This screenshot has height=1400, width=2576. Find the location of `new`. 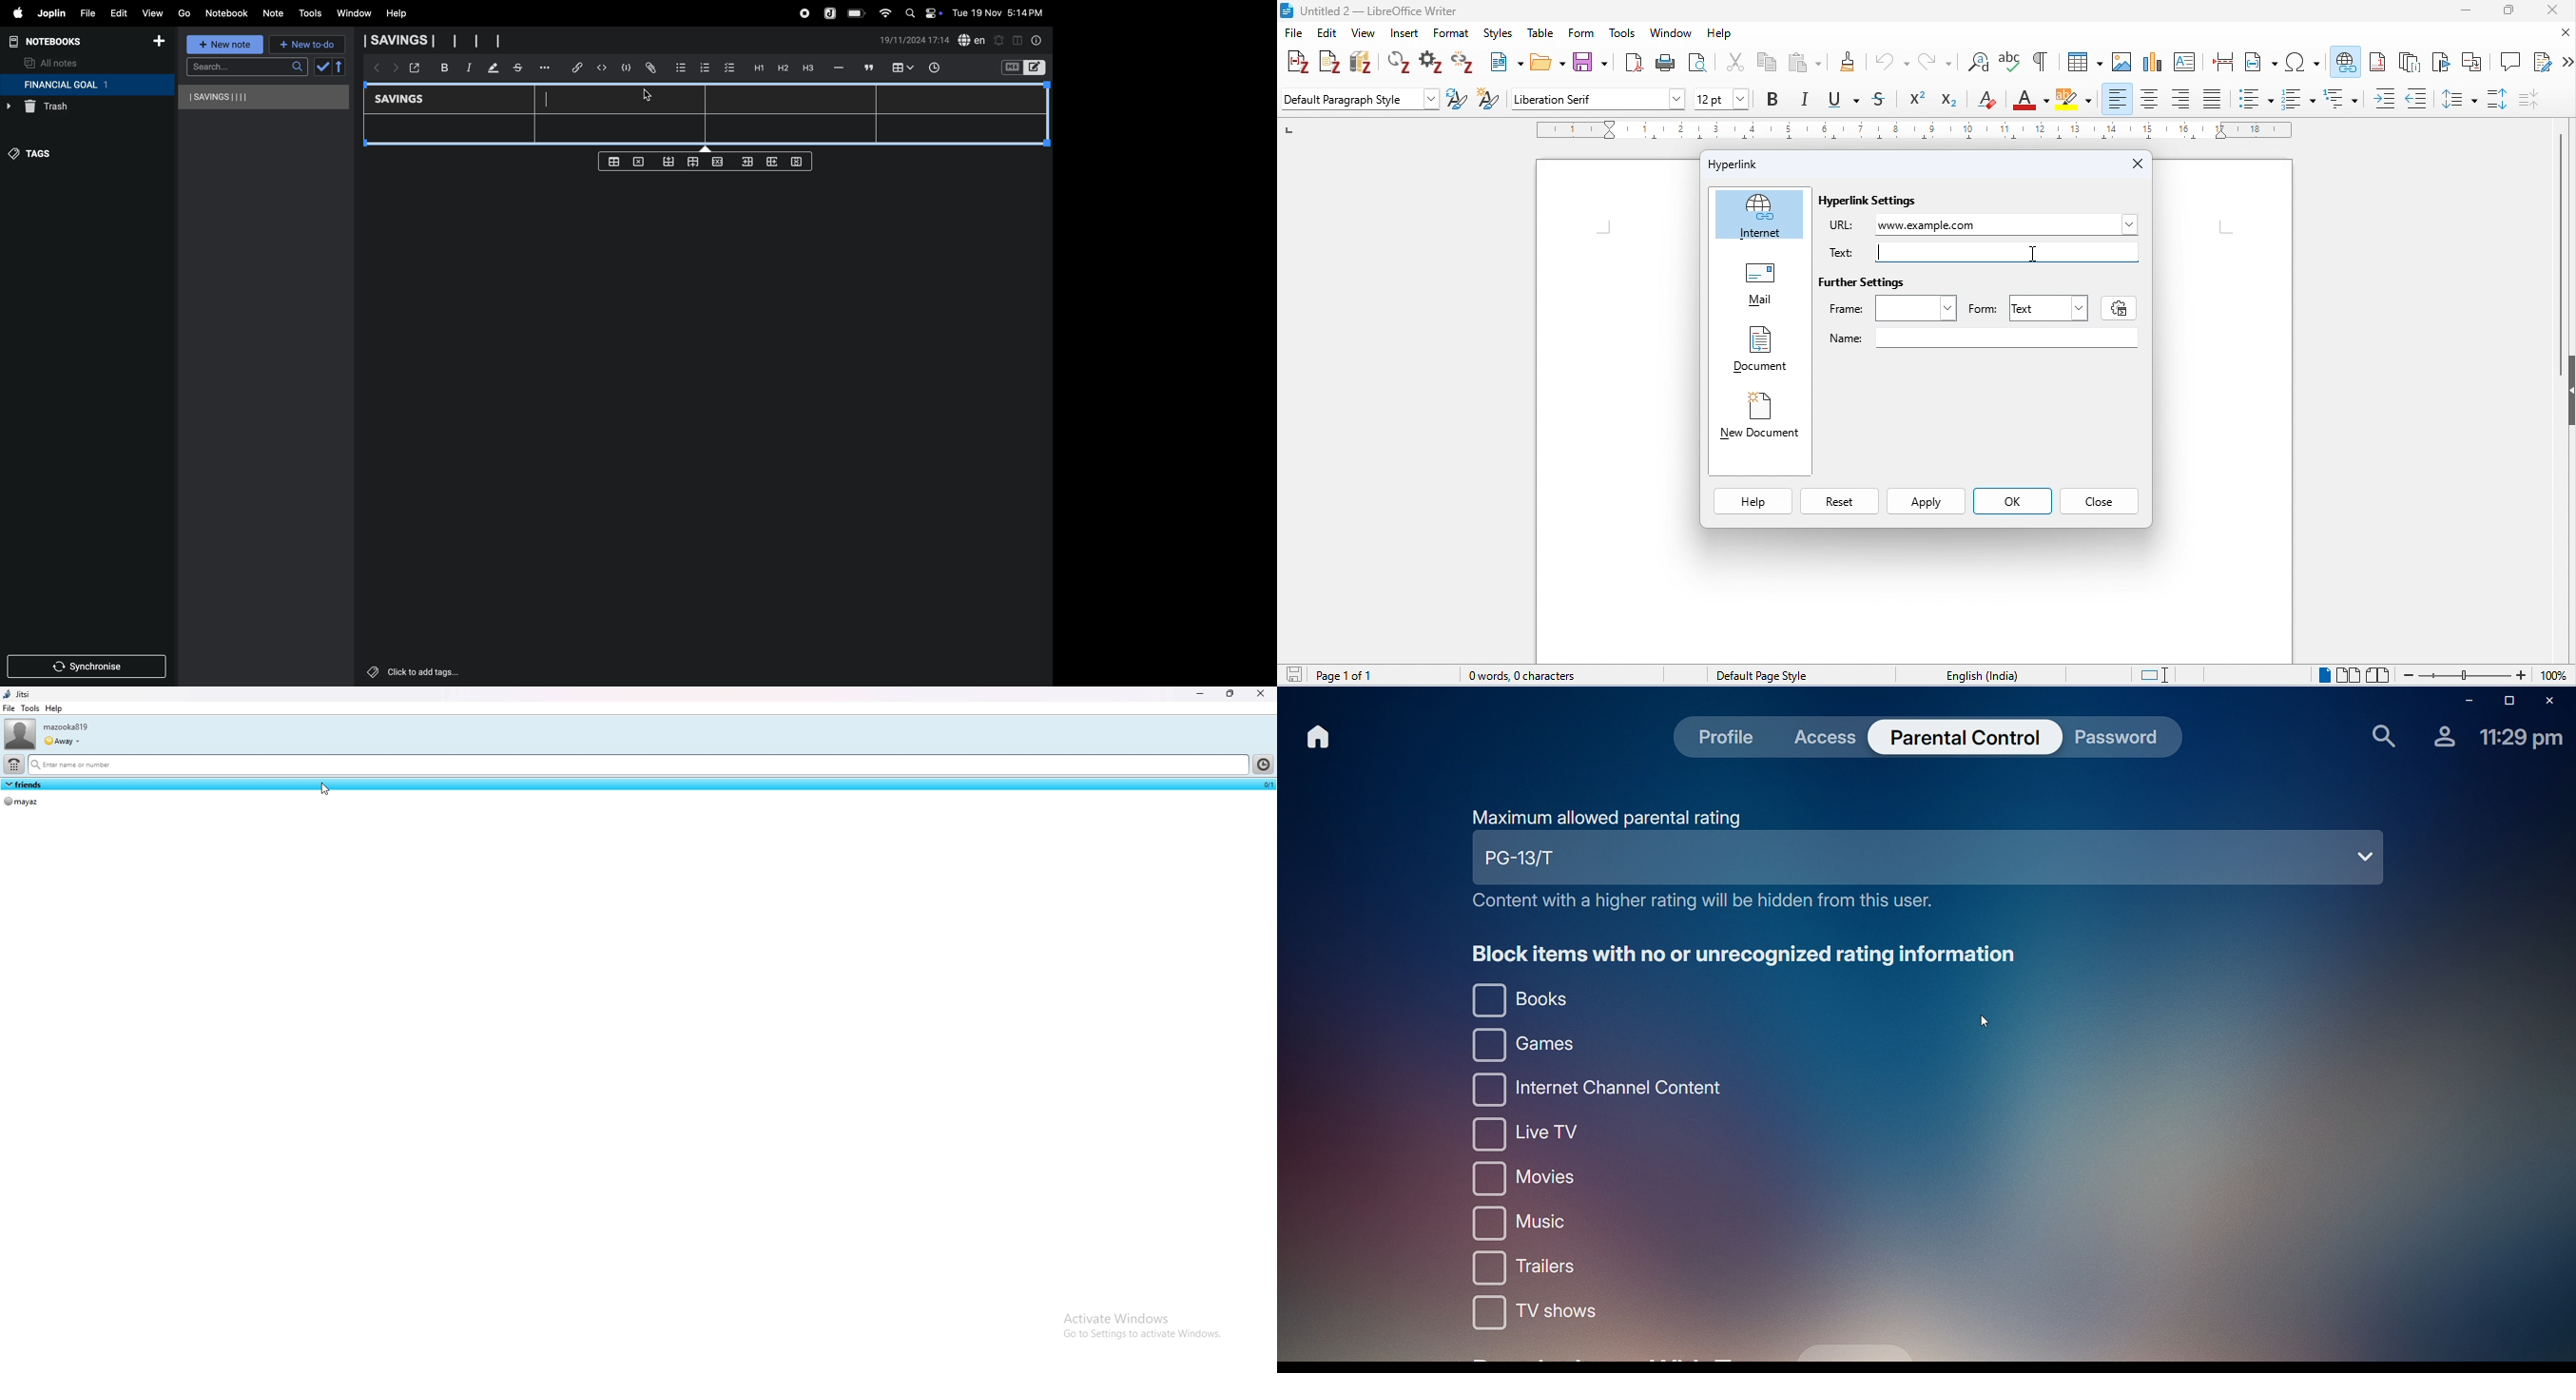

new is located at coordinates (1504, 62).